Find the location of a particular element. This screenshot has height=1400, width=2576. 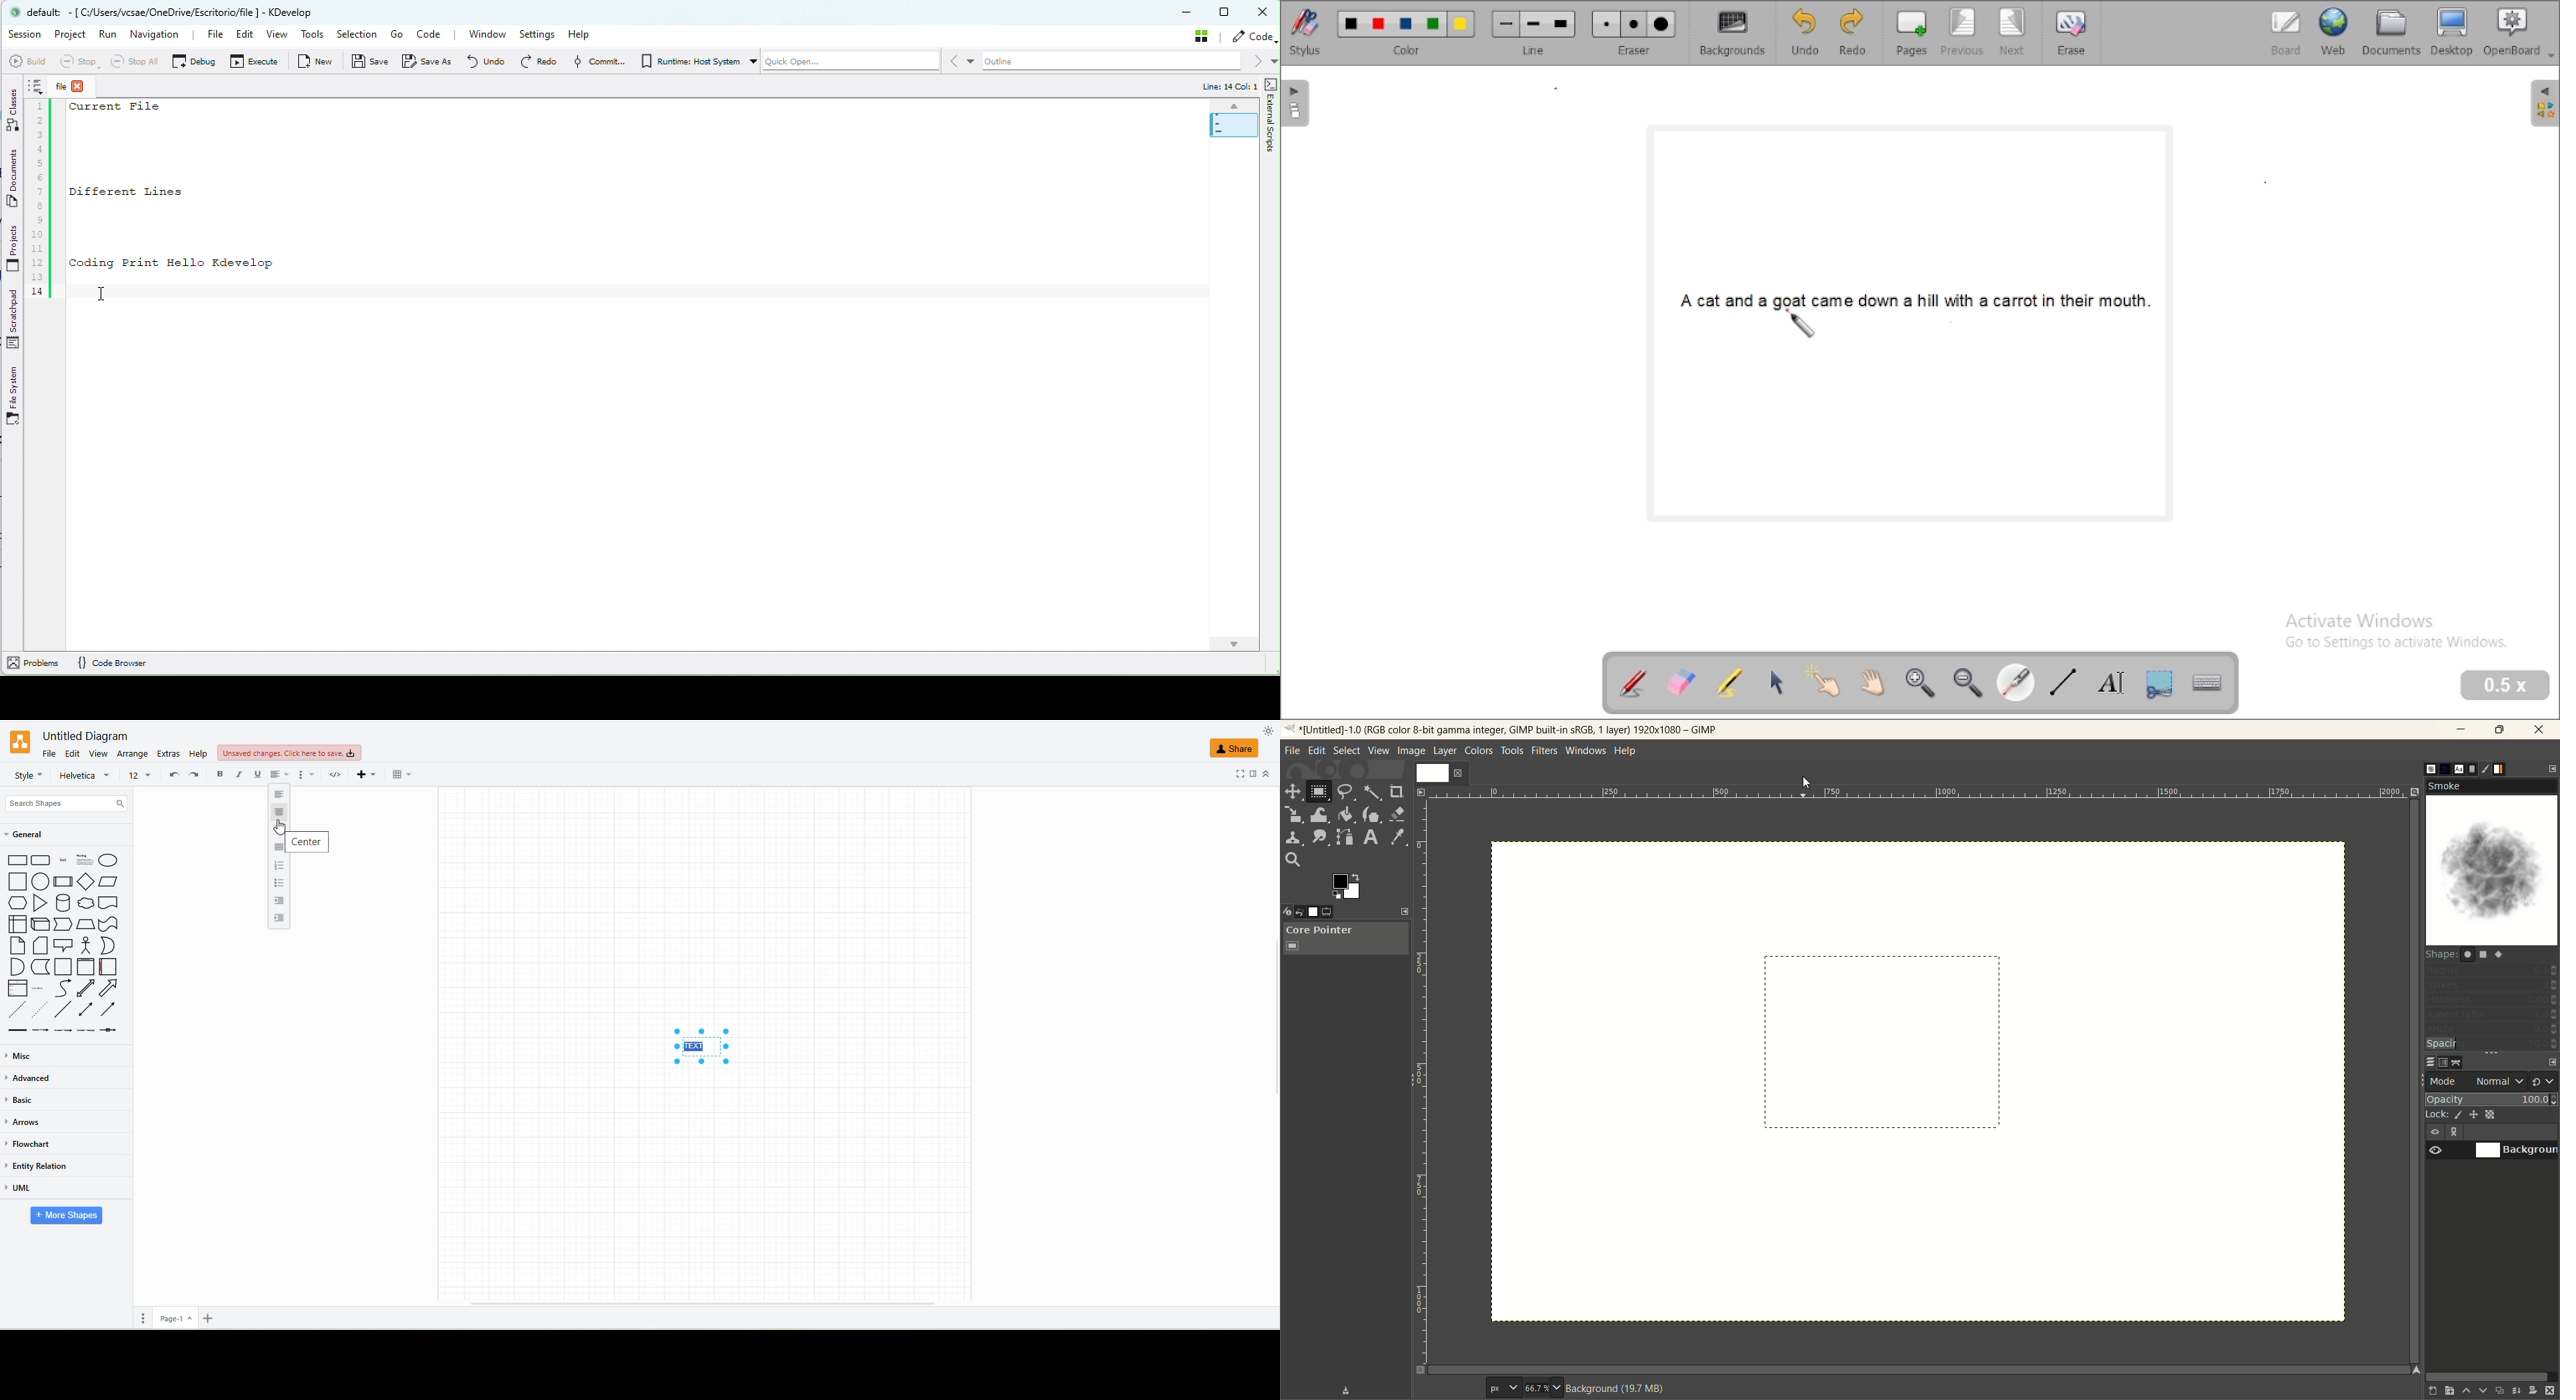

image is located at coordinates (1411, 752).